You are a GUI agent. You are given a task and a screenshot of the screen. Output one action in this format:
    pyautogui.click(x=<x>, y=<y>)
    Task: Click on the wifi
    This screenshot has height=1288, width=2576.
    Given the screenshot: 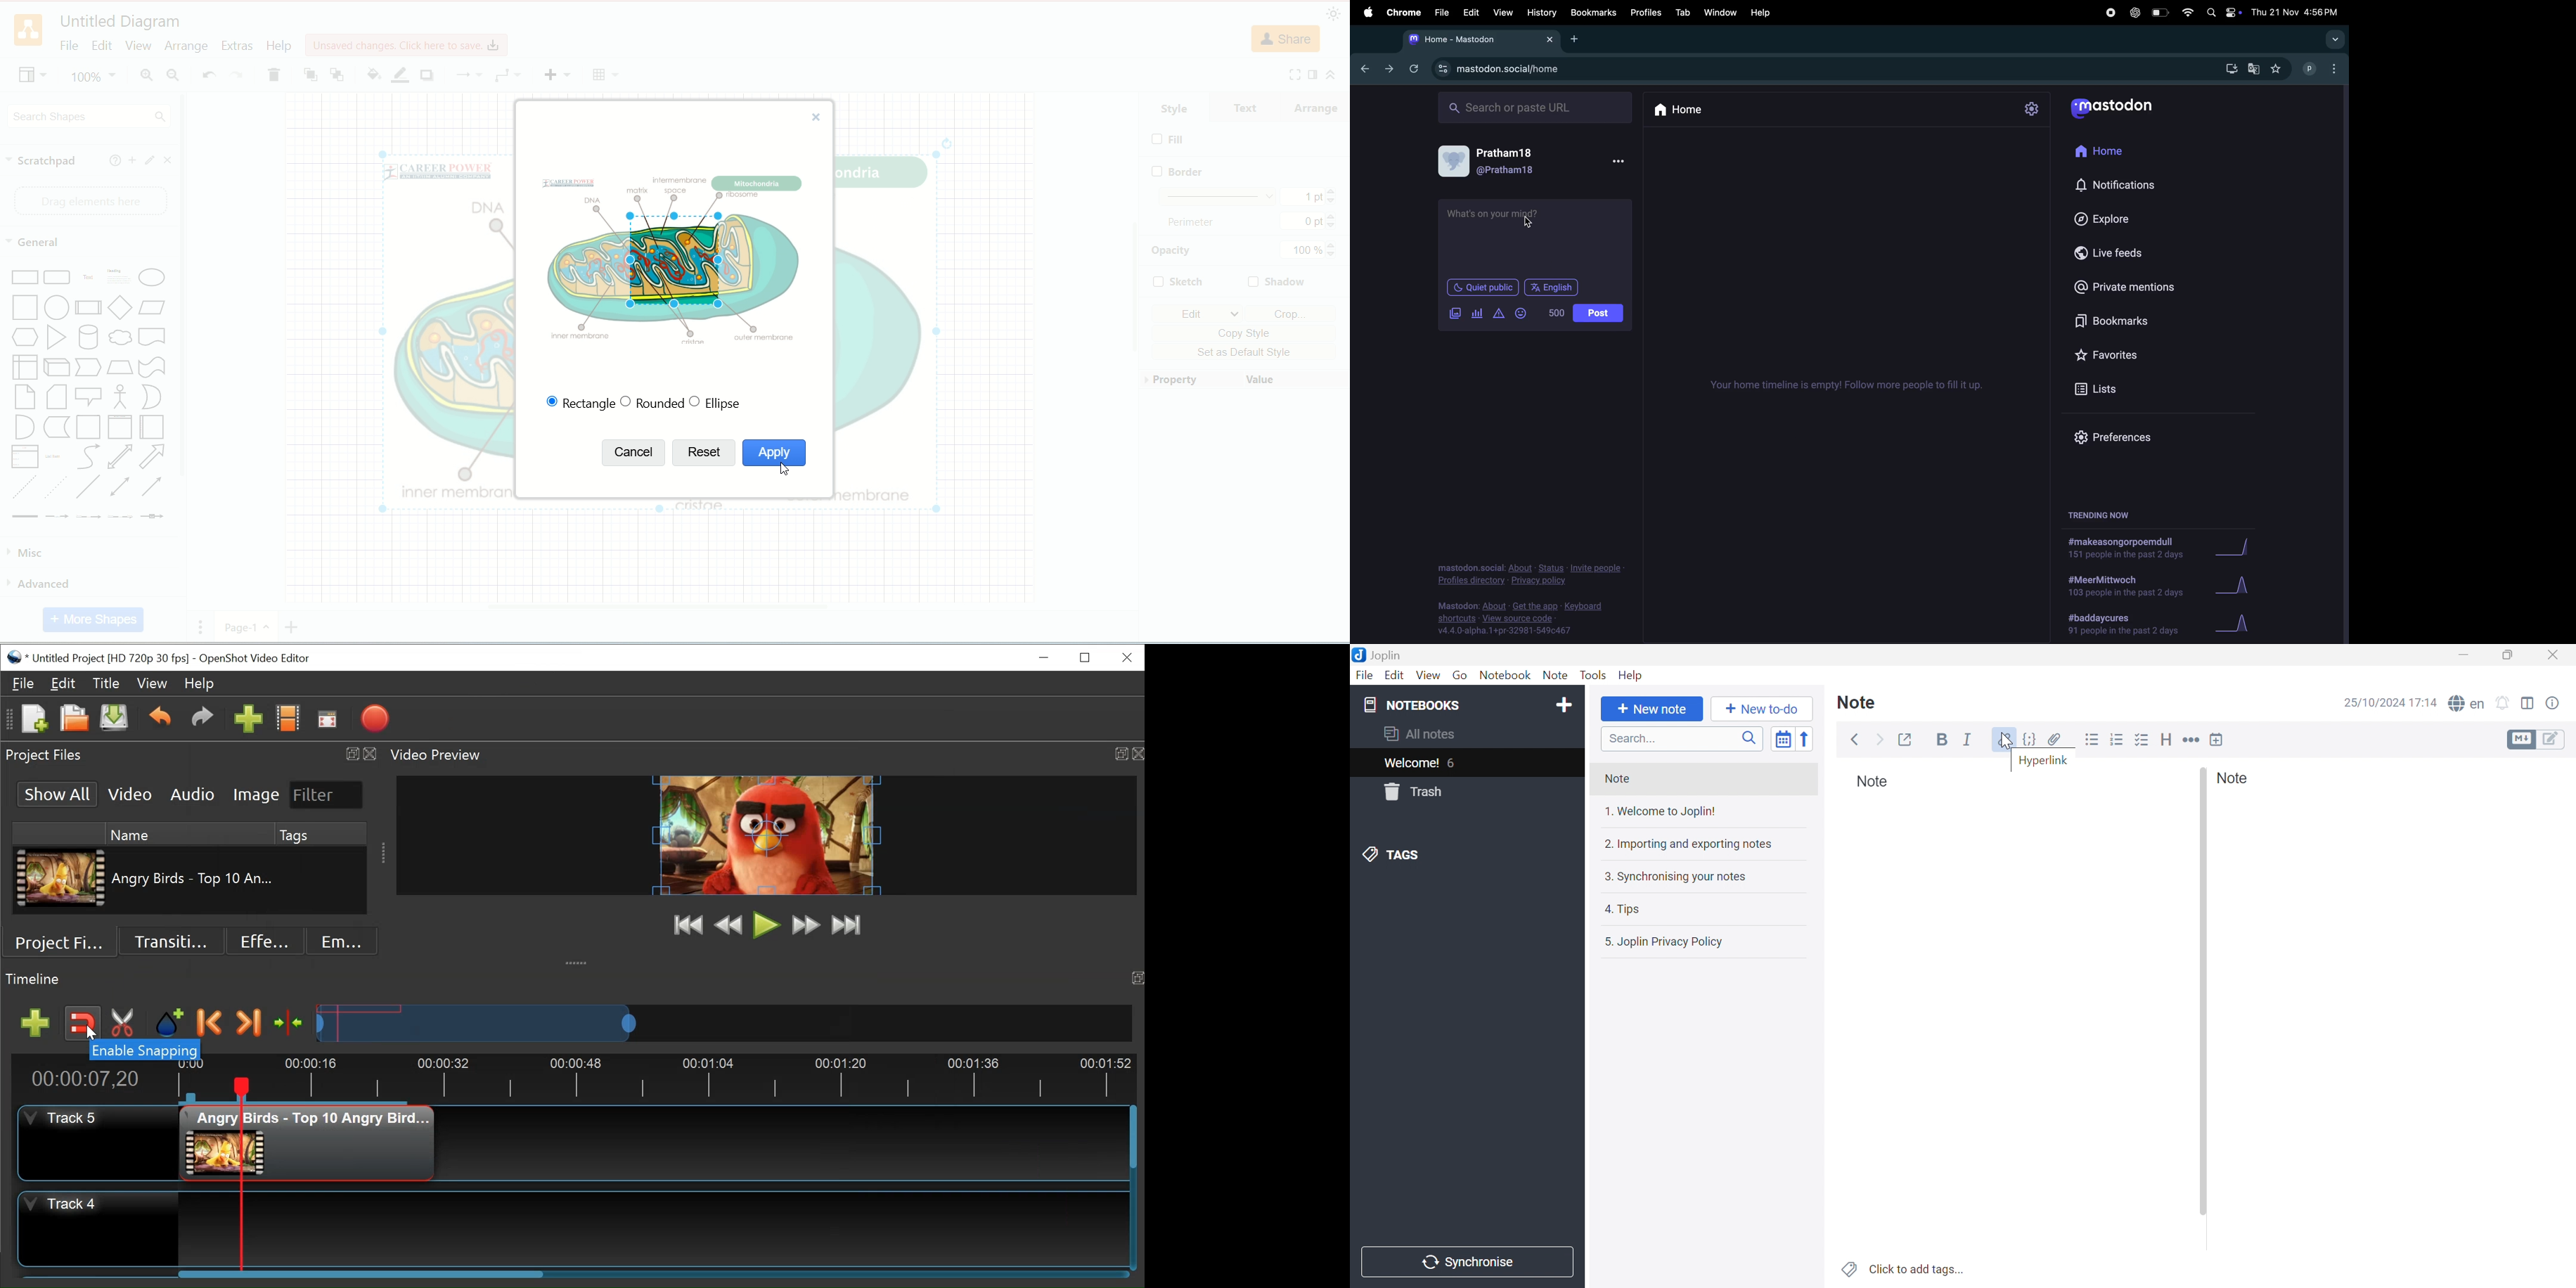 What is the action you would take?
    pyautogui.click(x=2186, y=14)
    